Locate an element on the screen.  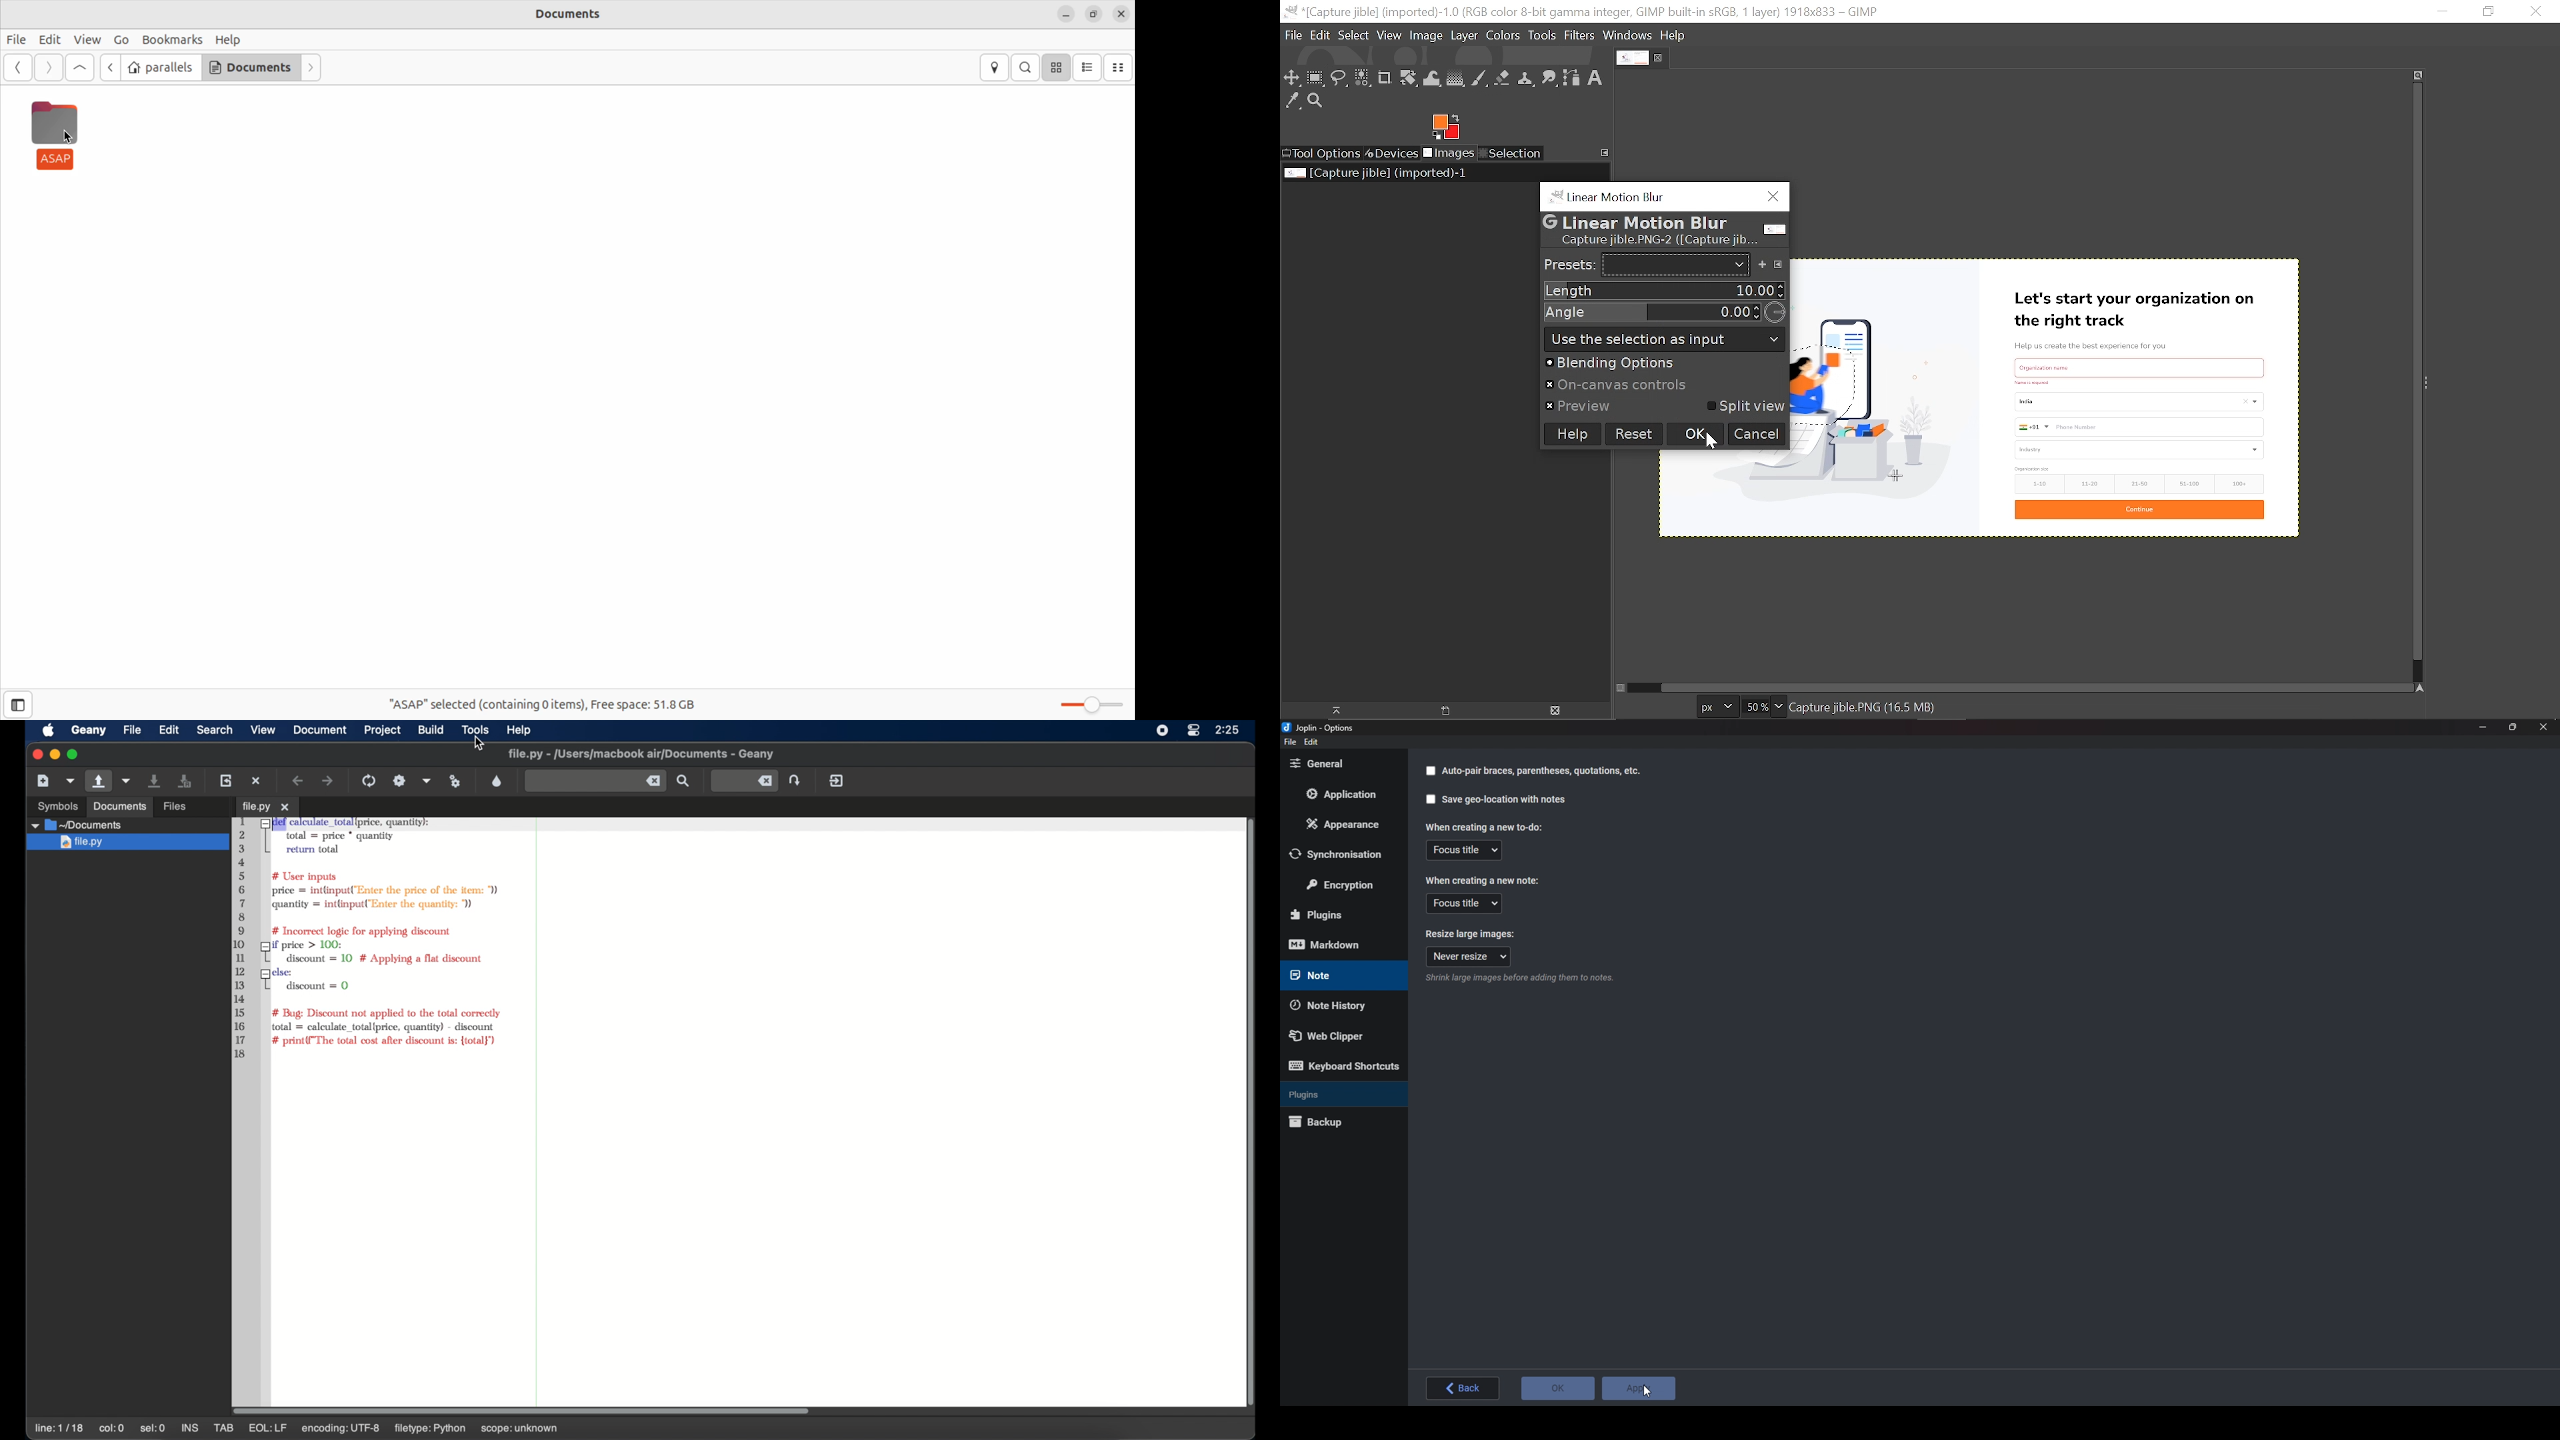
Resize large images is located at coordinates (1472, 934).